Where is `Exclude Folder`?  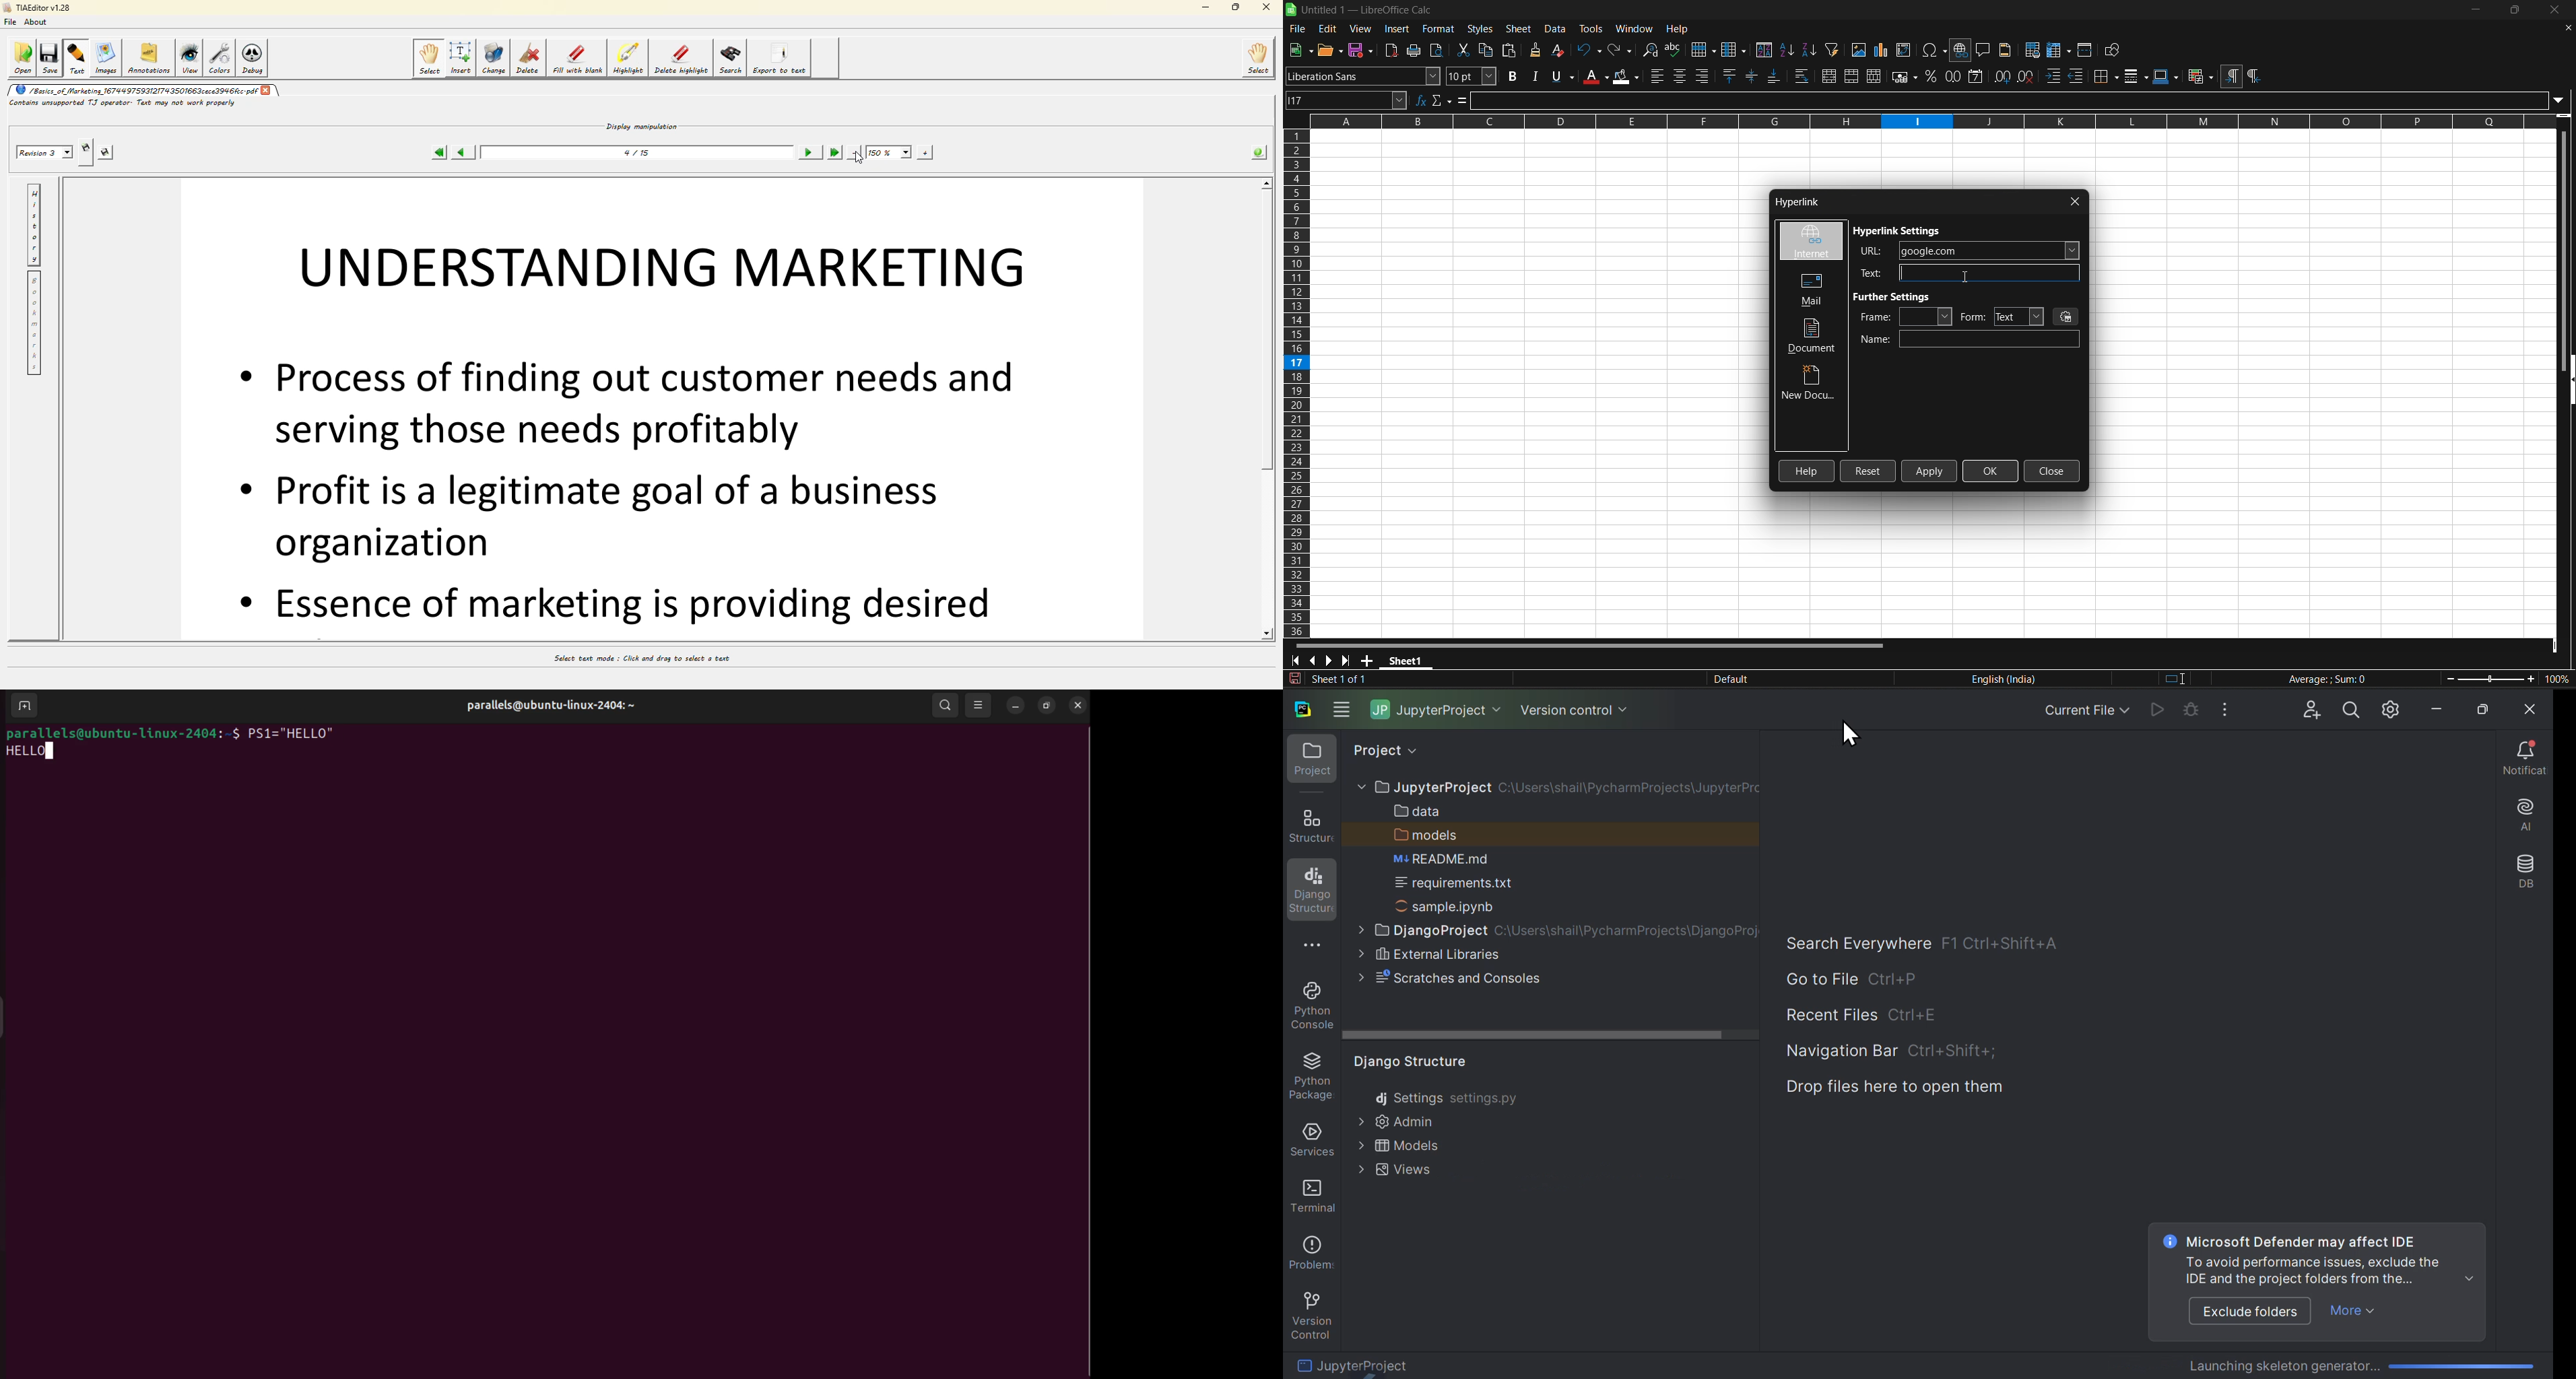 Exclude Folder is located at coordinates (2247, 1311).